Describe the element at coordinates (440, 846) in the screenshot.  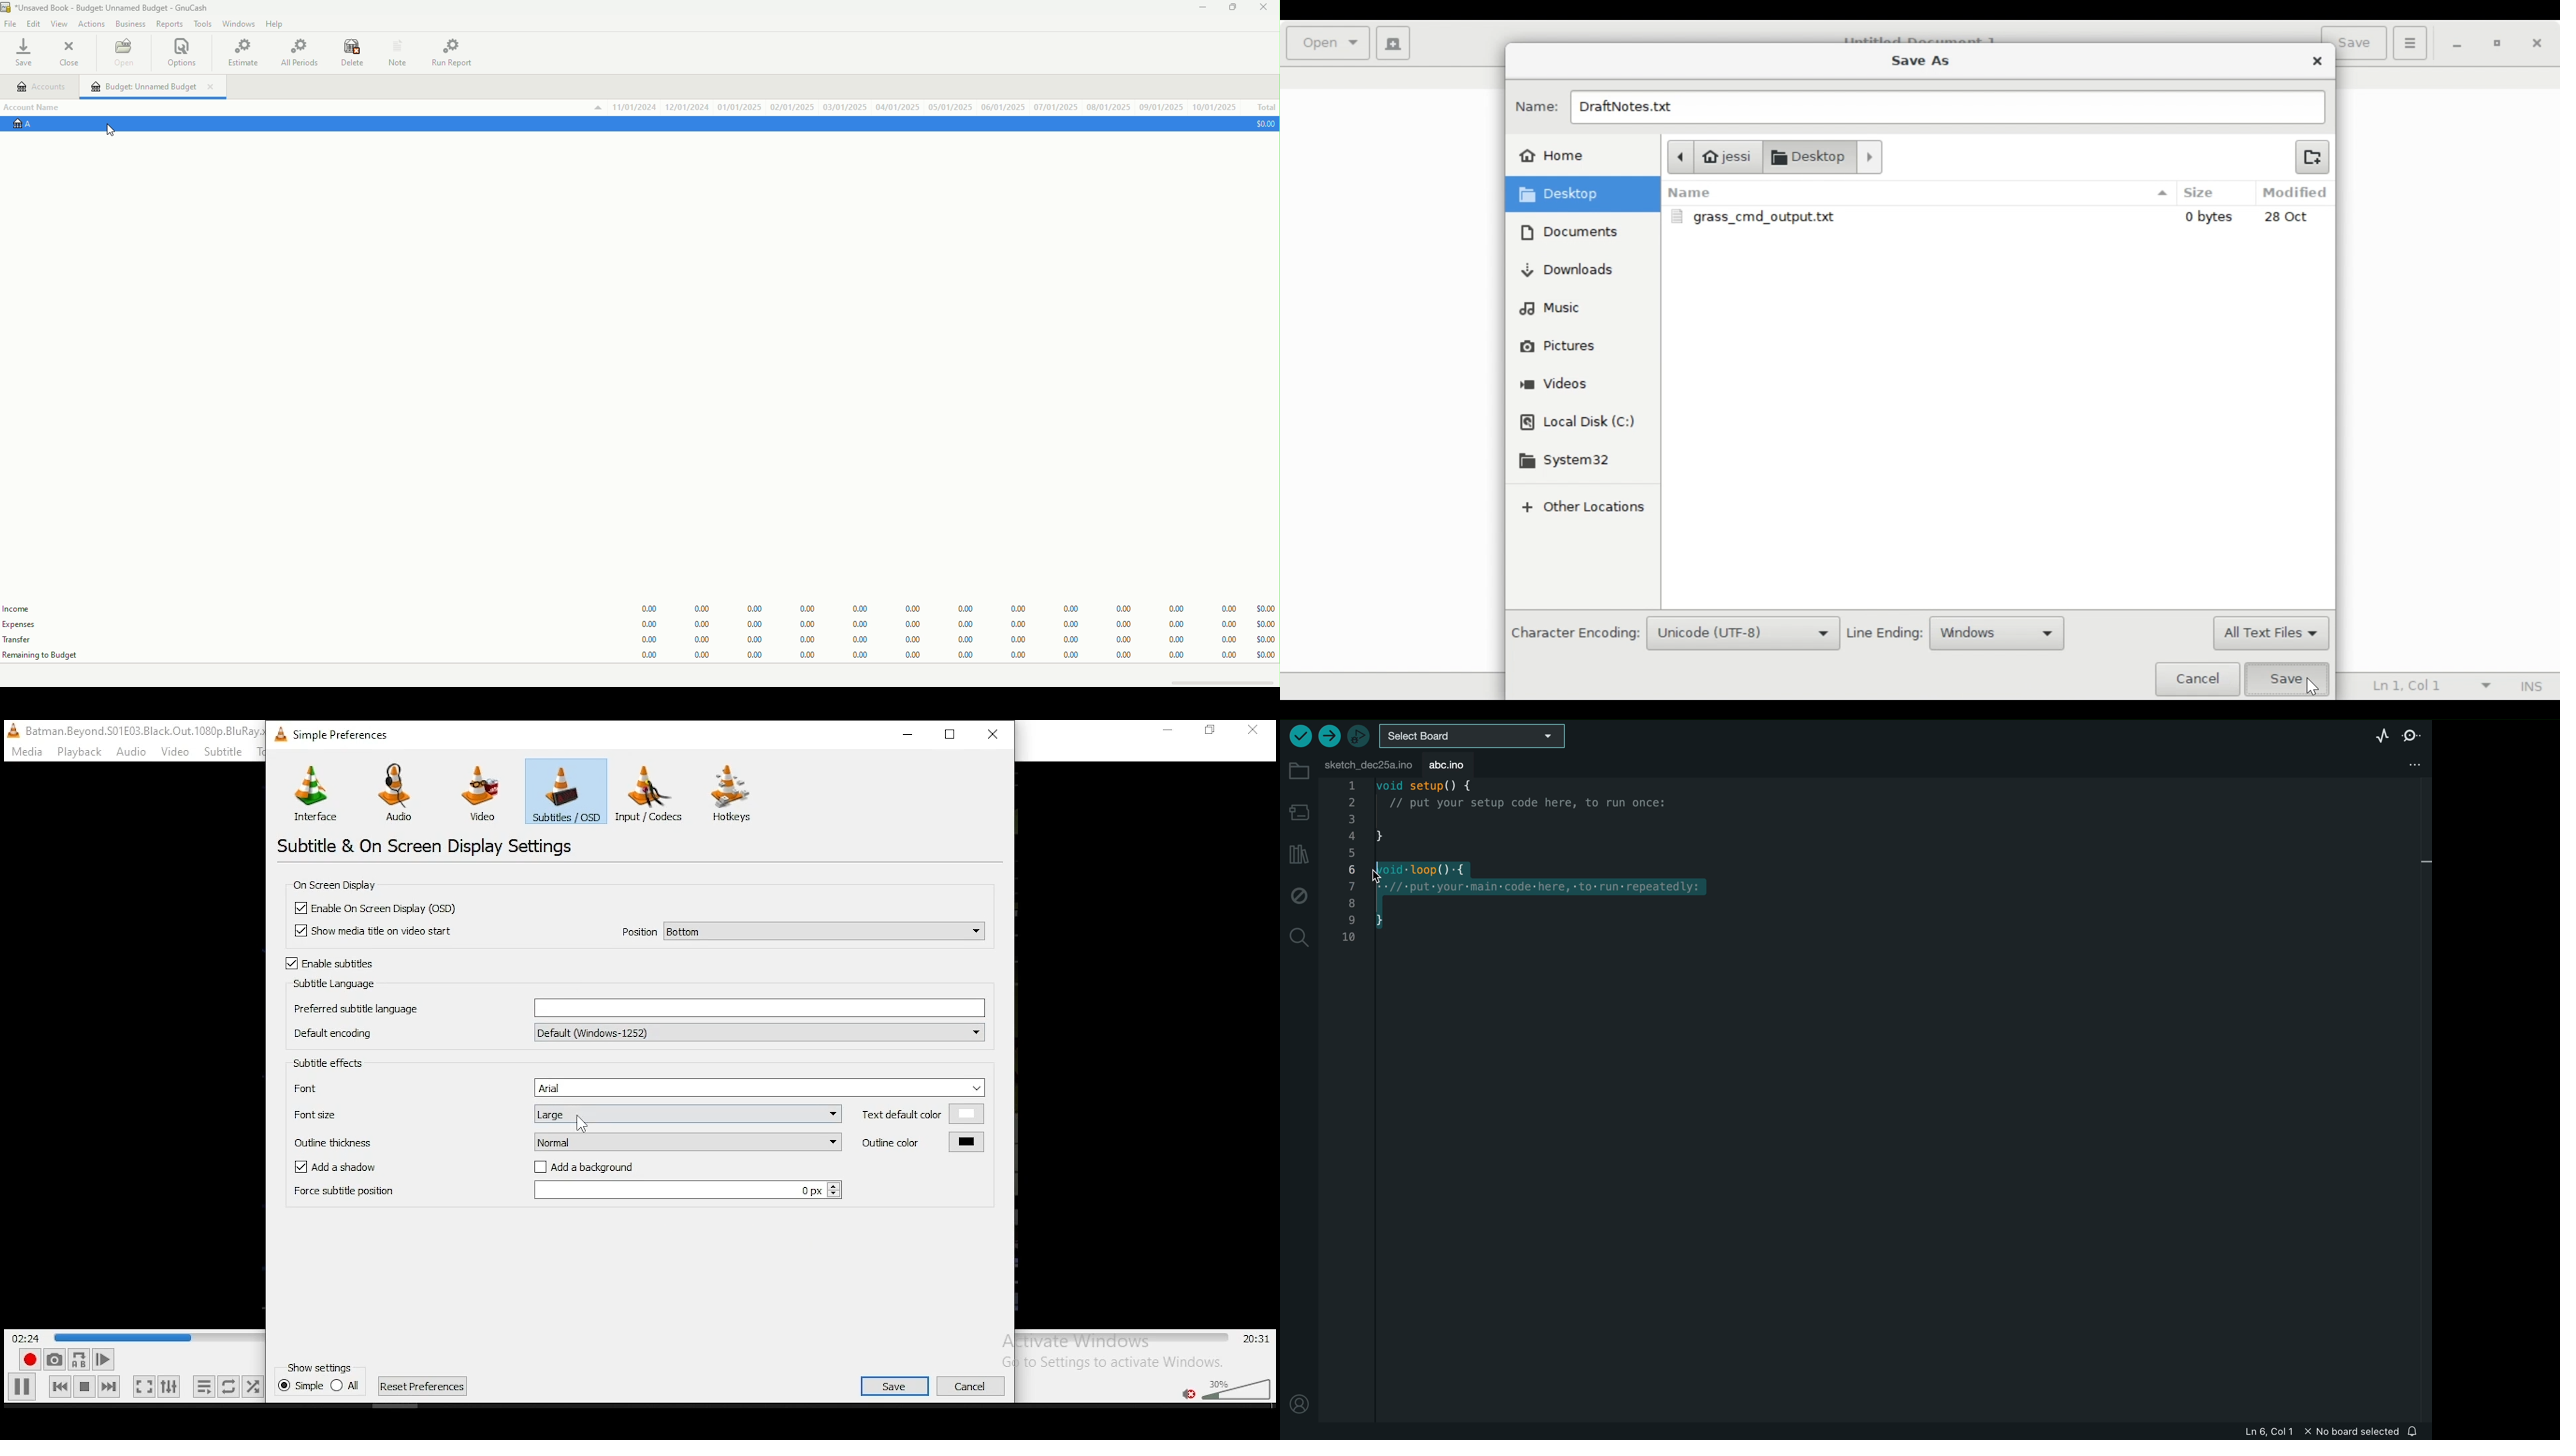
I see `subtitle and on screen display` at that location.